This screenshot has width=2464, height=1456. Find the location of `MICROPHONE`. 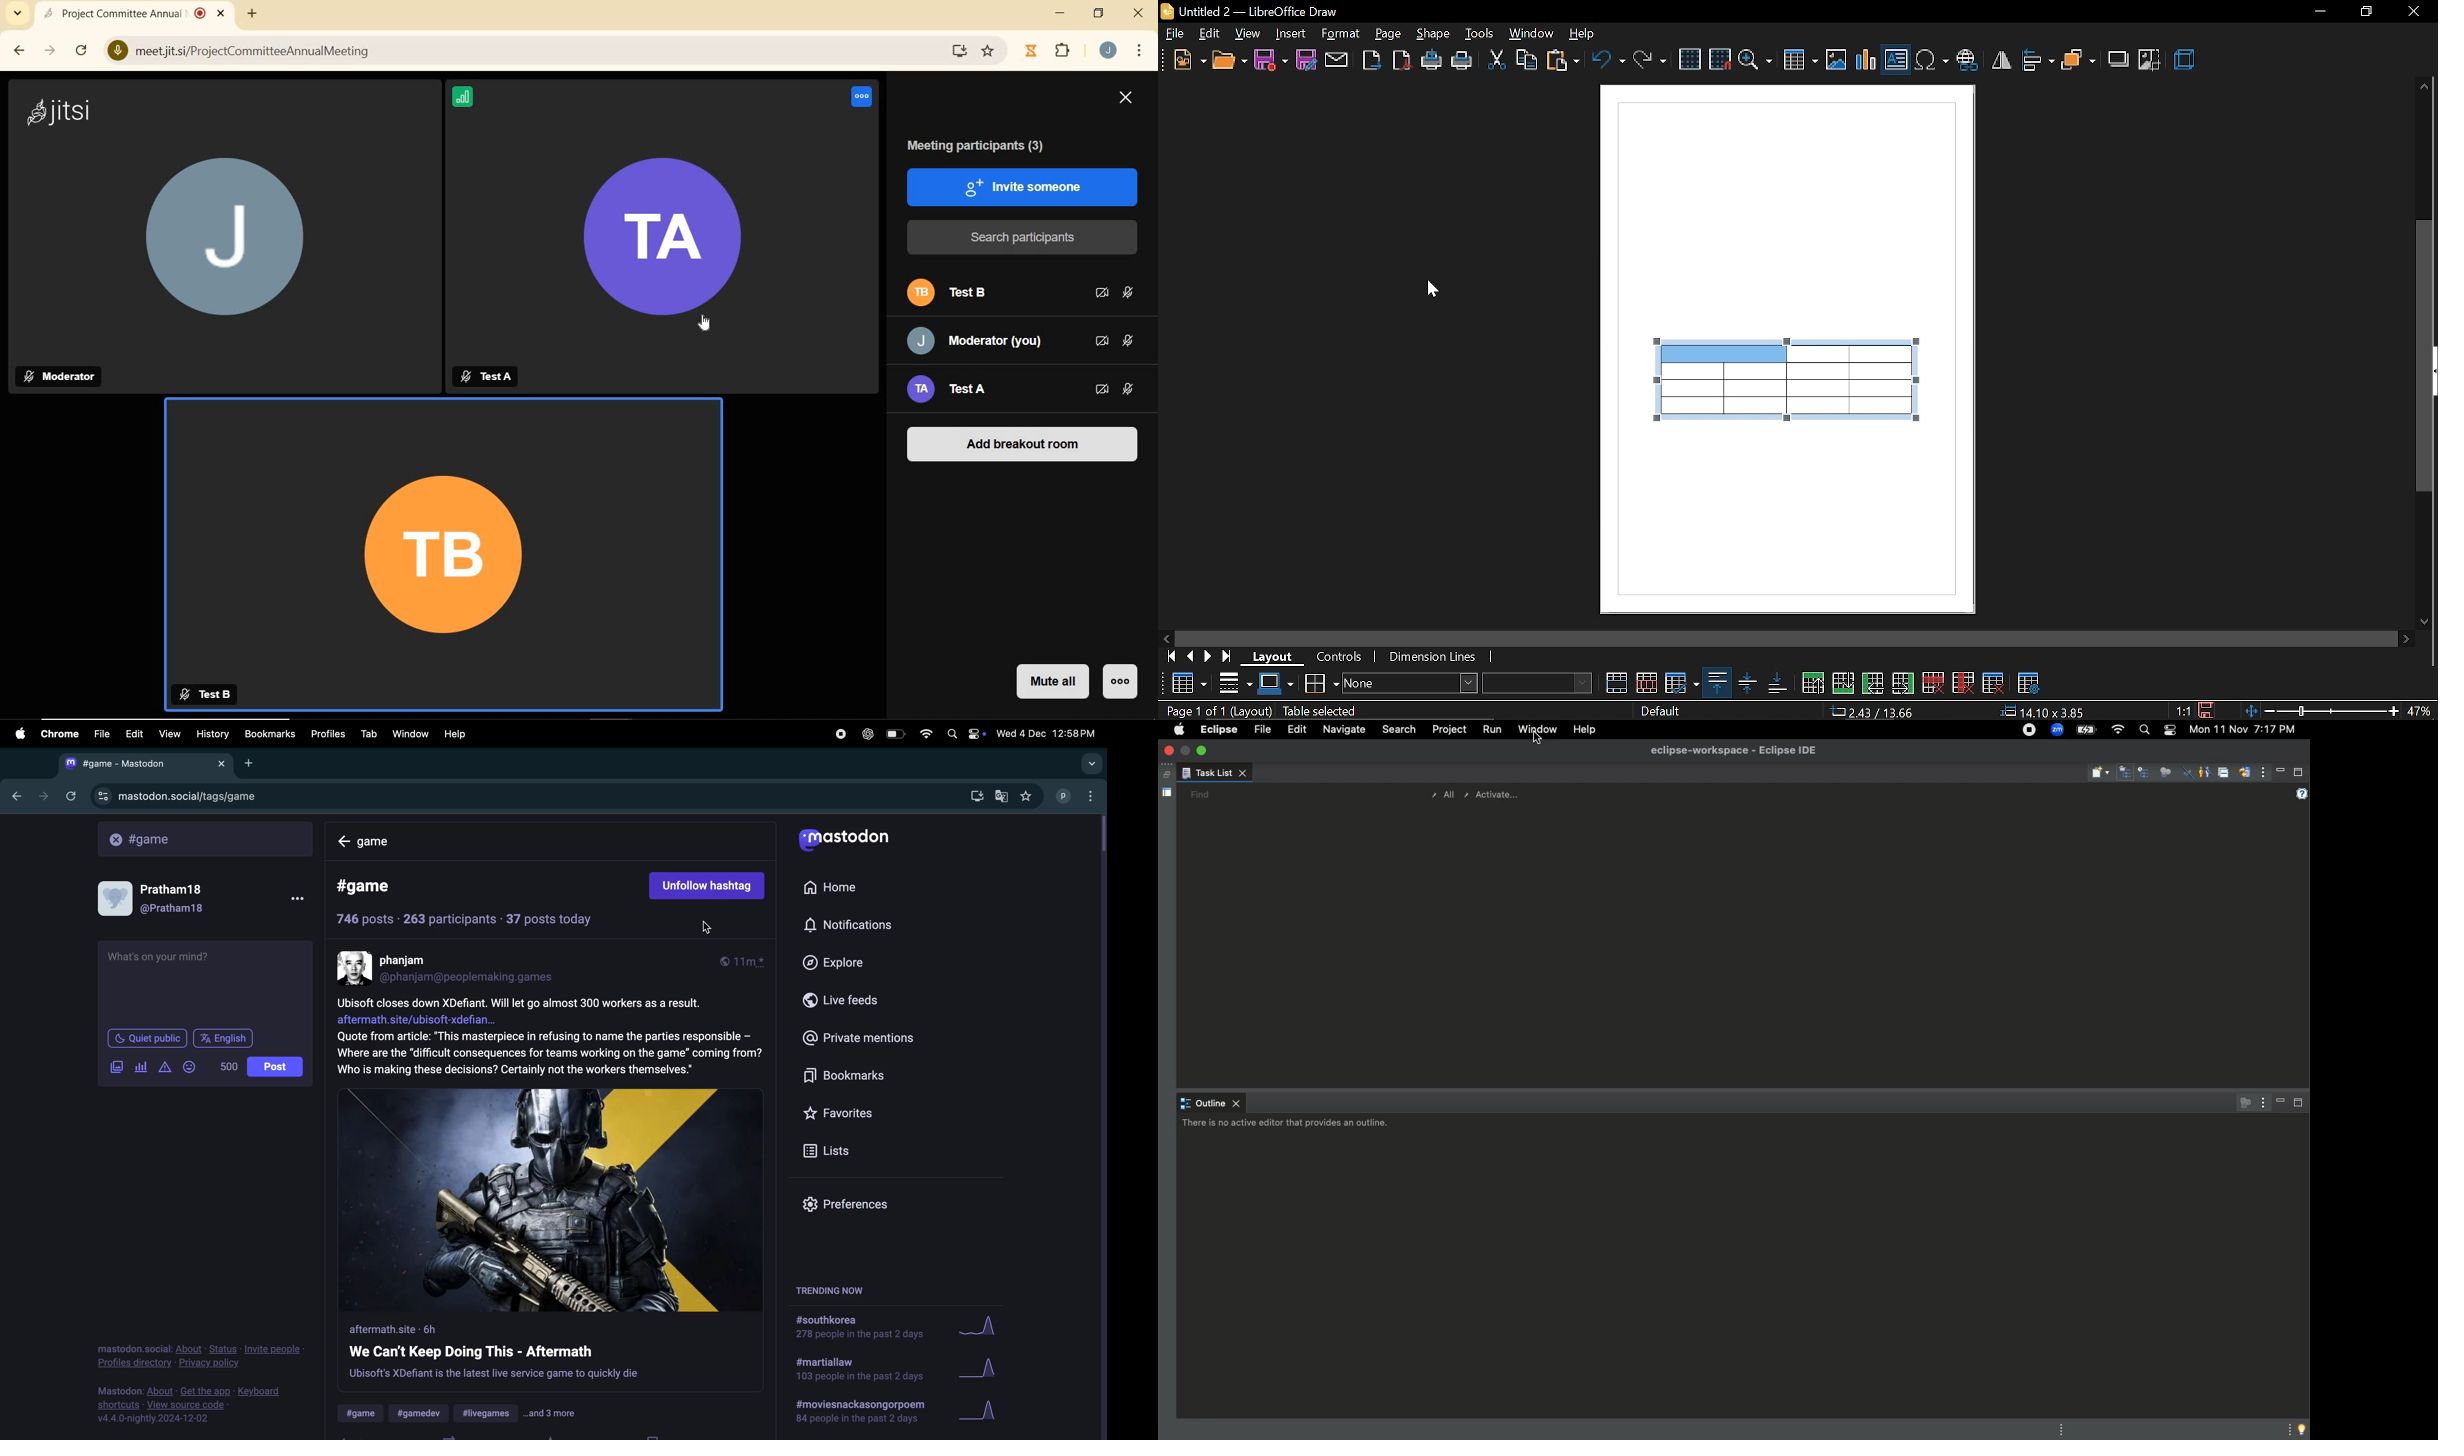

MICROPHONE is located at coordinates (1127, 341).